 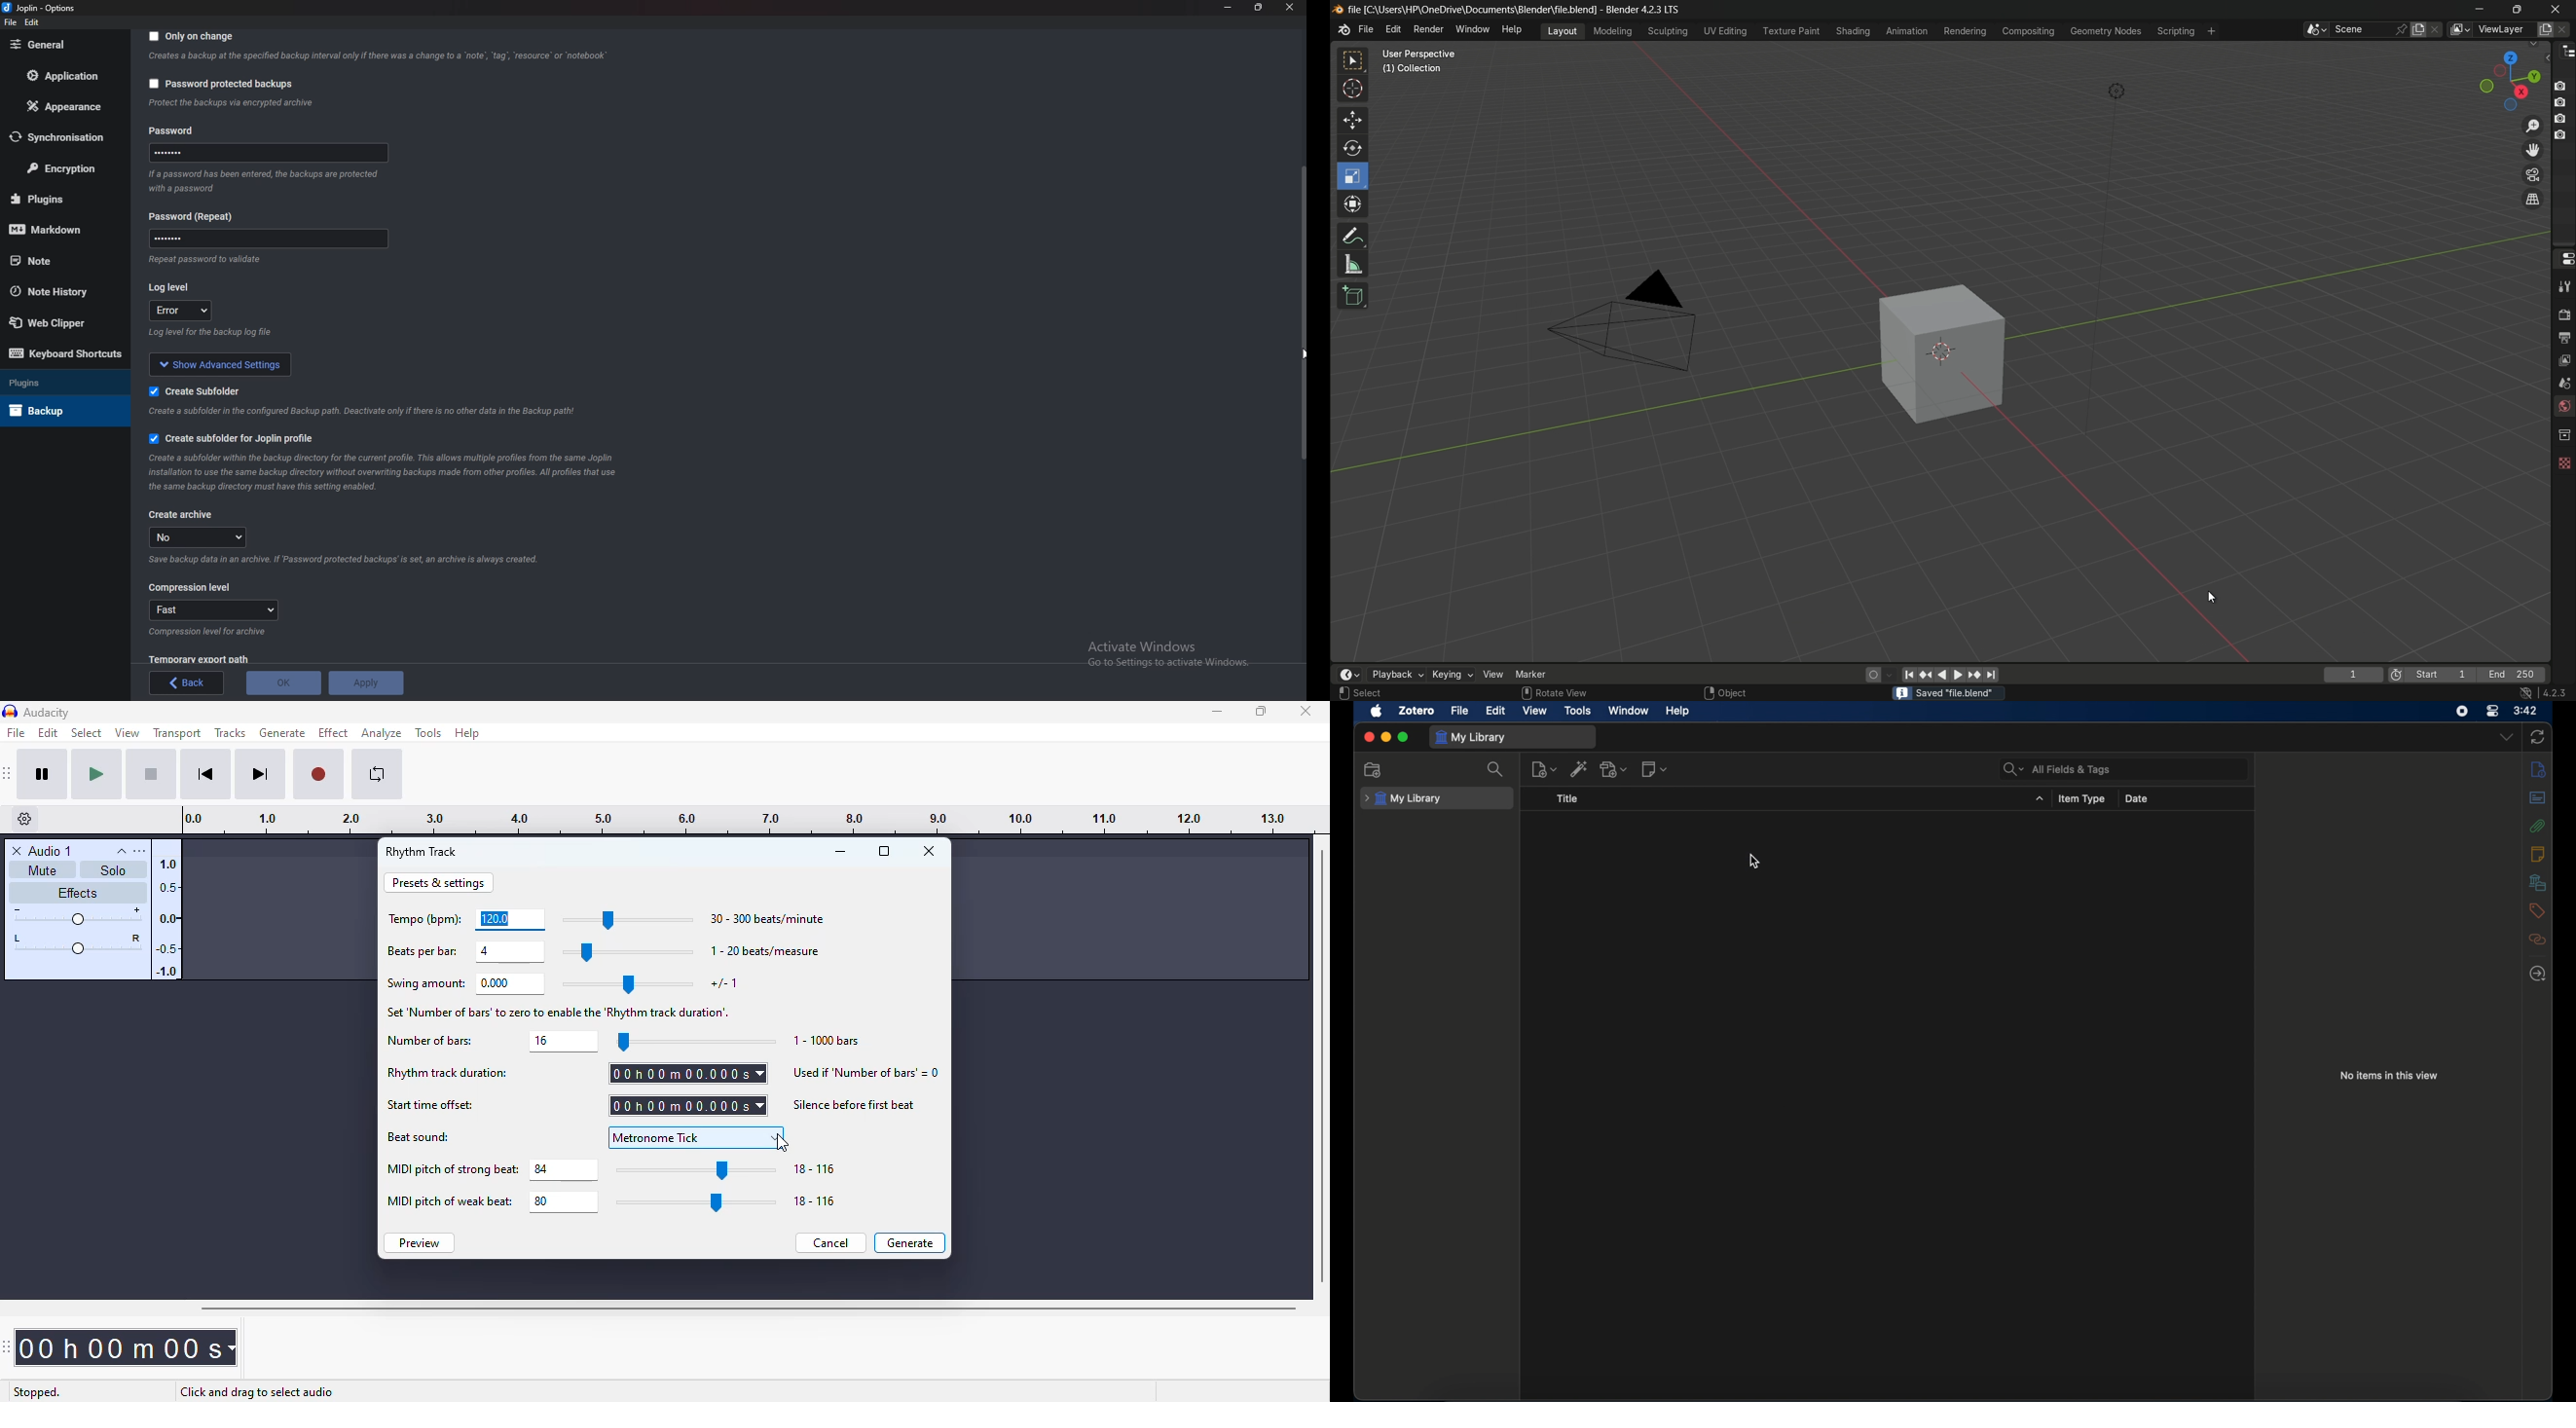 What do you see at coordinates (1451, 676) in the screenshot?
I see `keying` at bounding box center [1451, 676].